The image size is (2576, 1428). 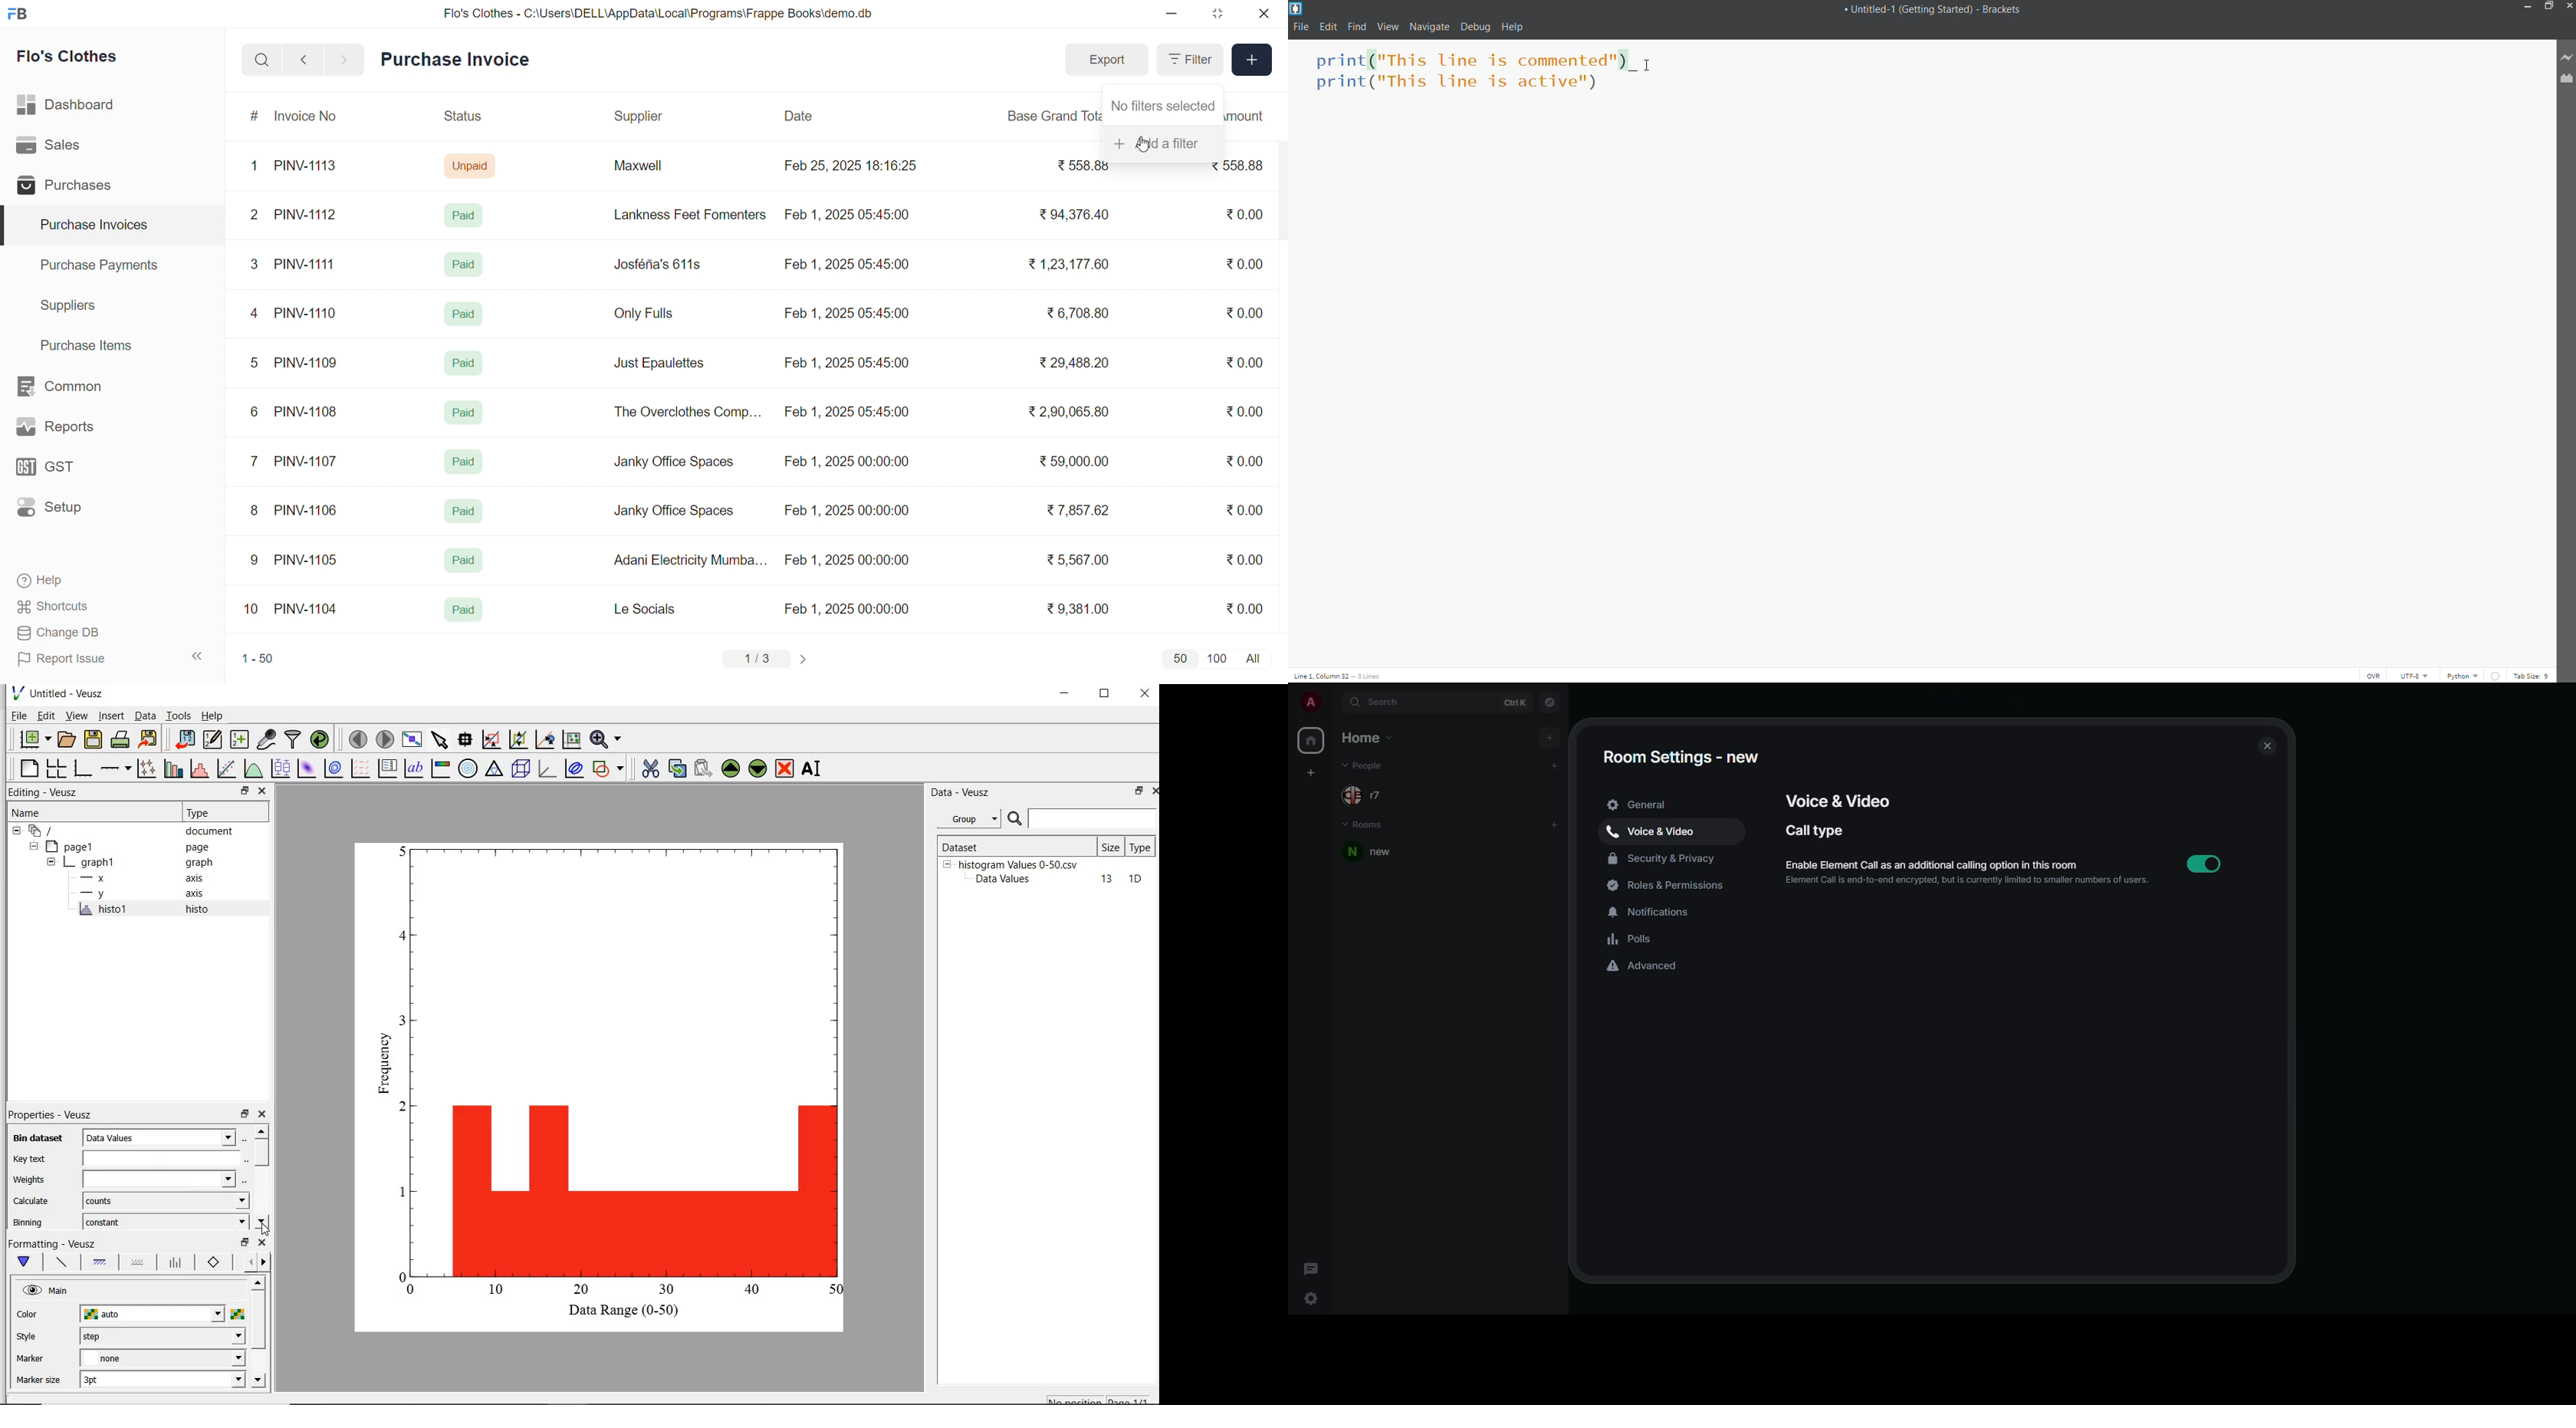 I want to click on Color, so click(x=28, y=1315).